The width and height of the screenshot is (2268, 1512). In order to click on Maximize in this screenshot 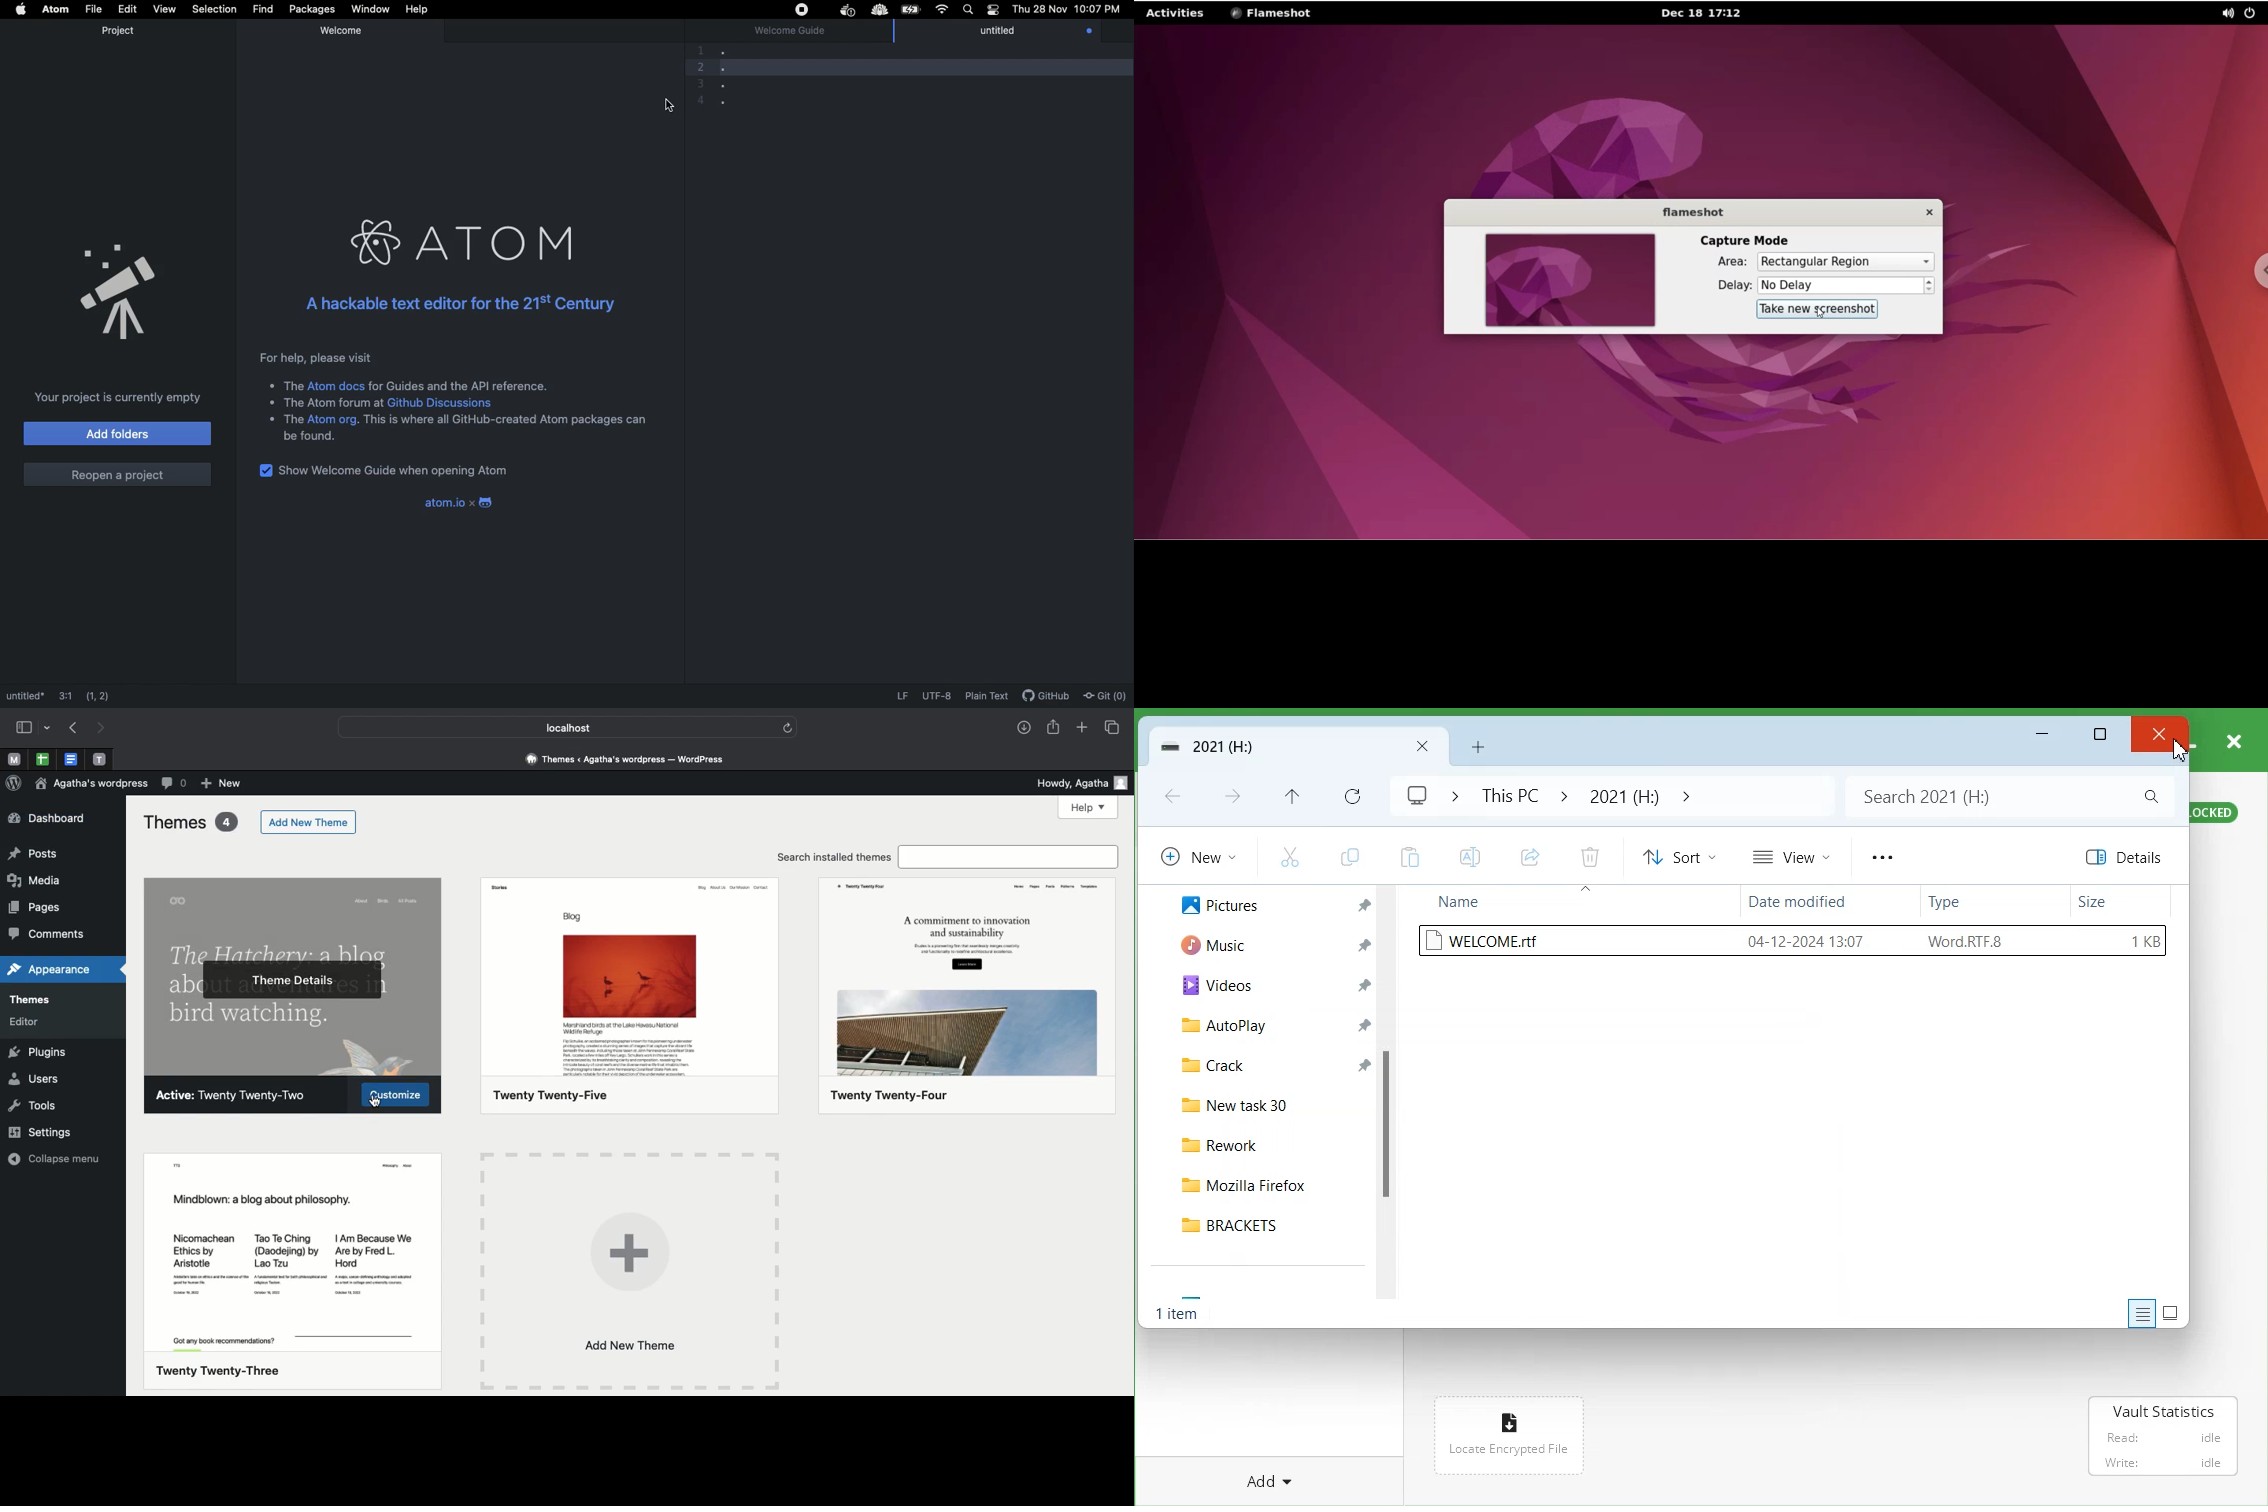, I will do `click(2102, 735)`.